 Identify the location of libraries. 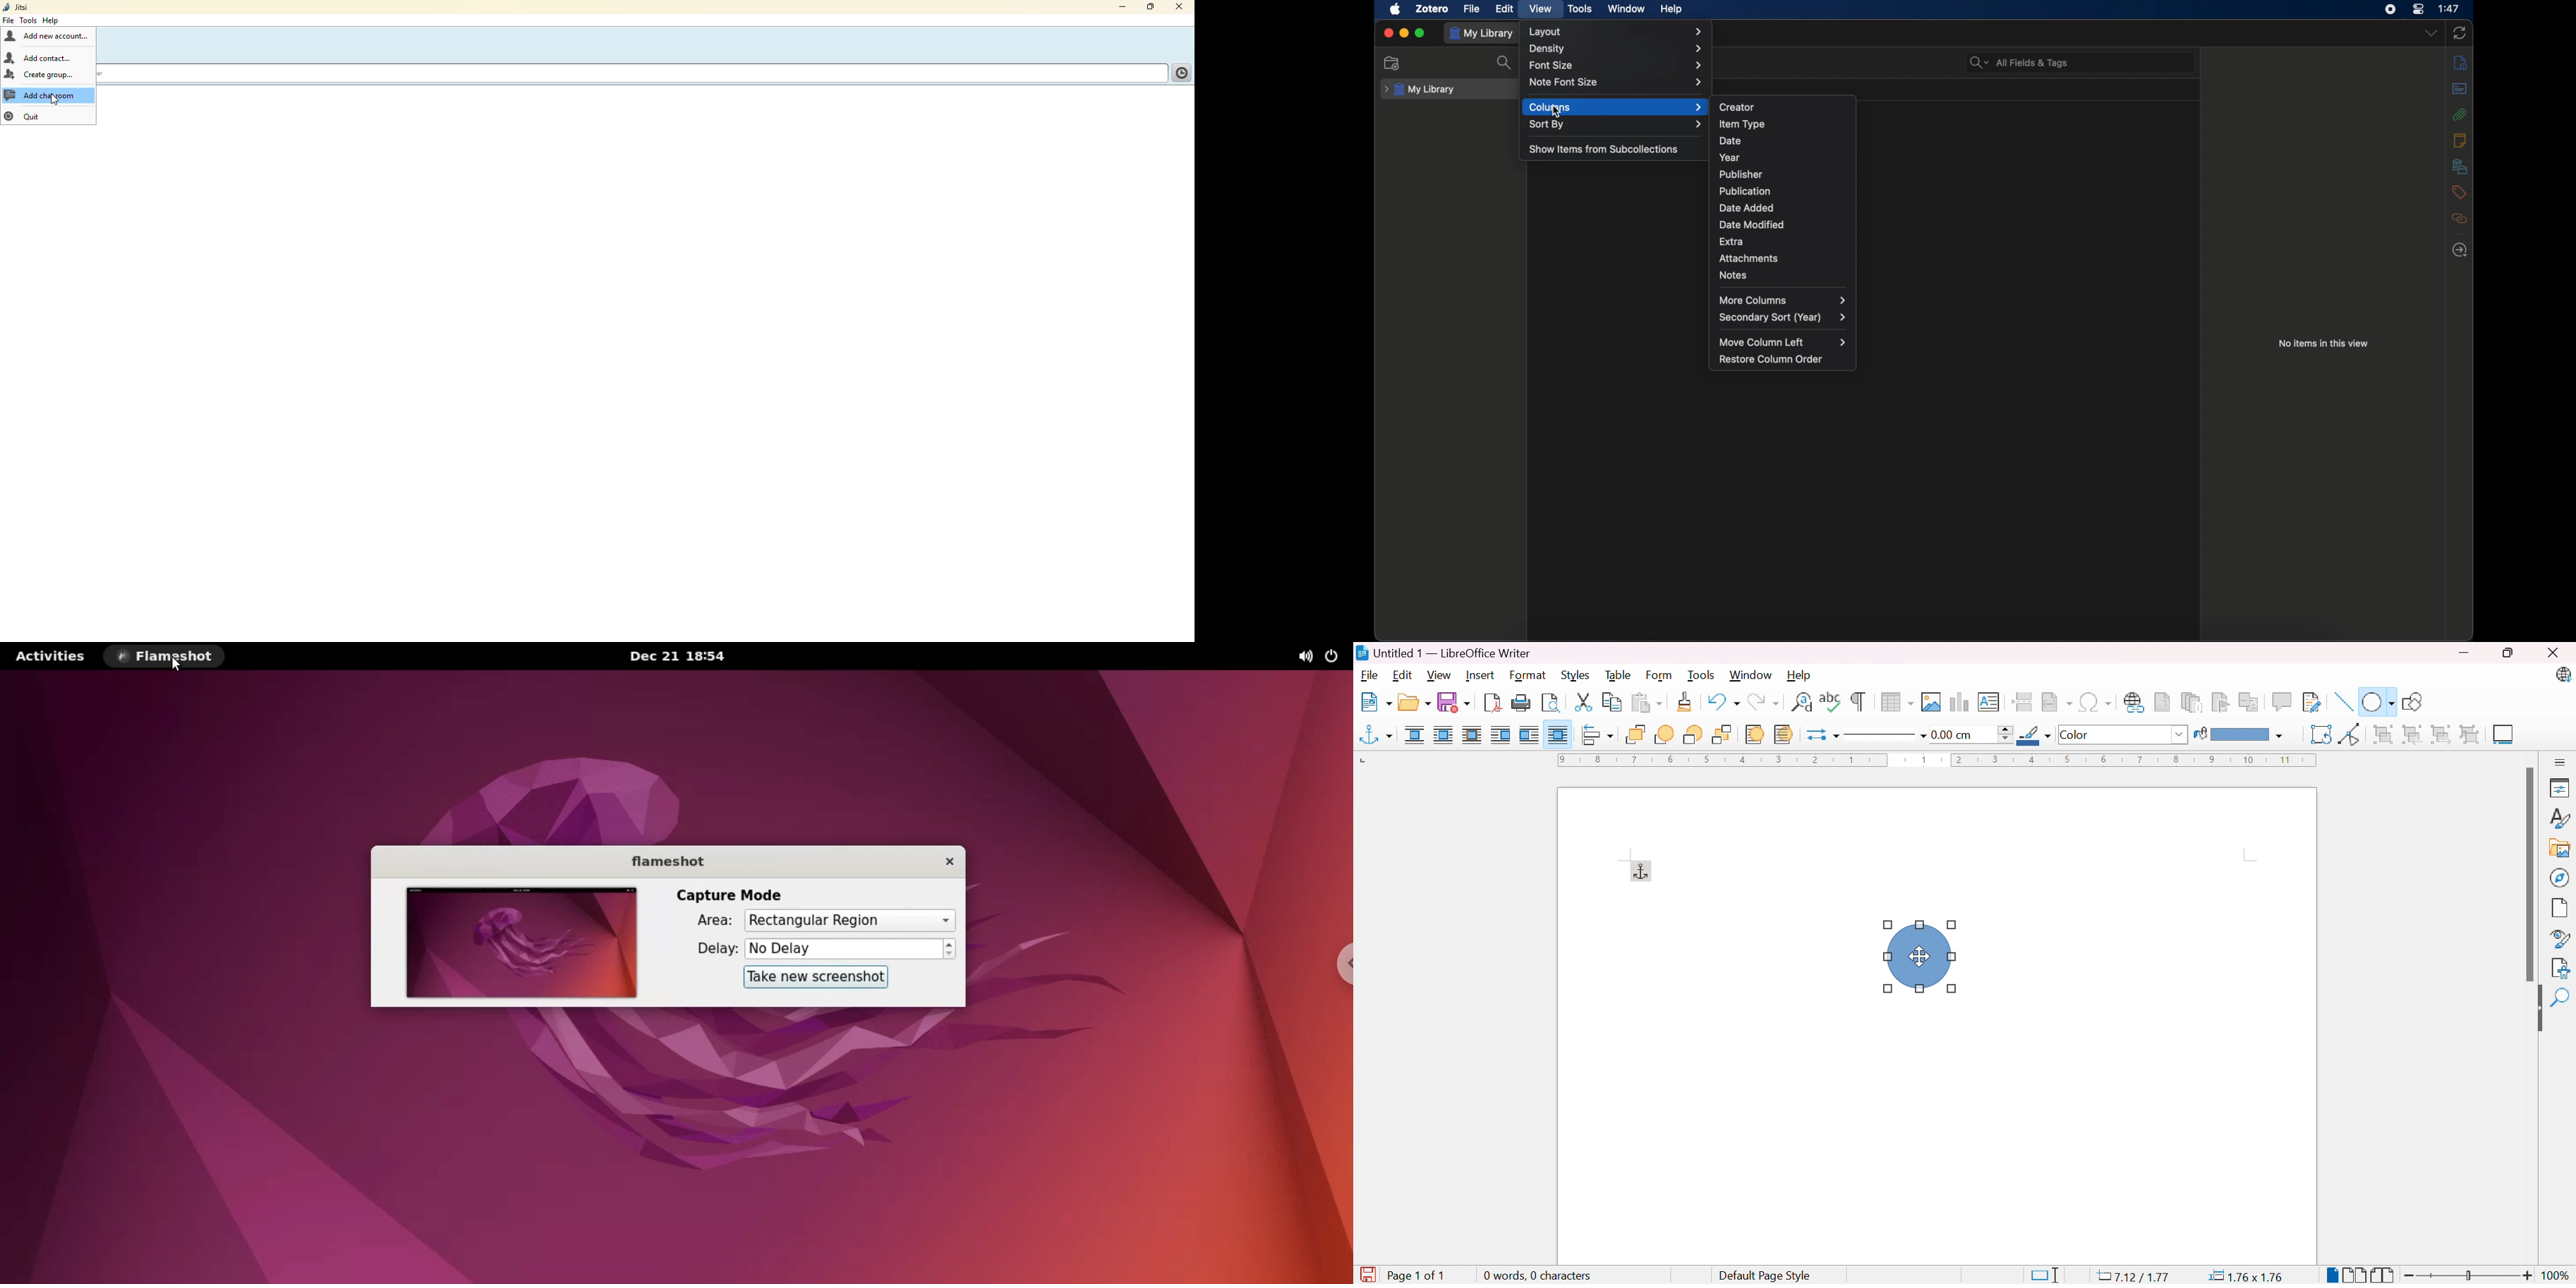
(2460, 166).